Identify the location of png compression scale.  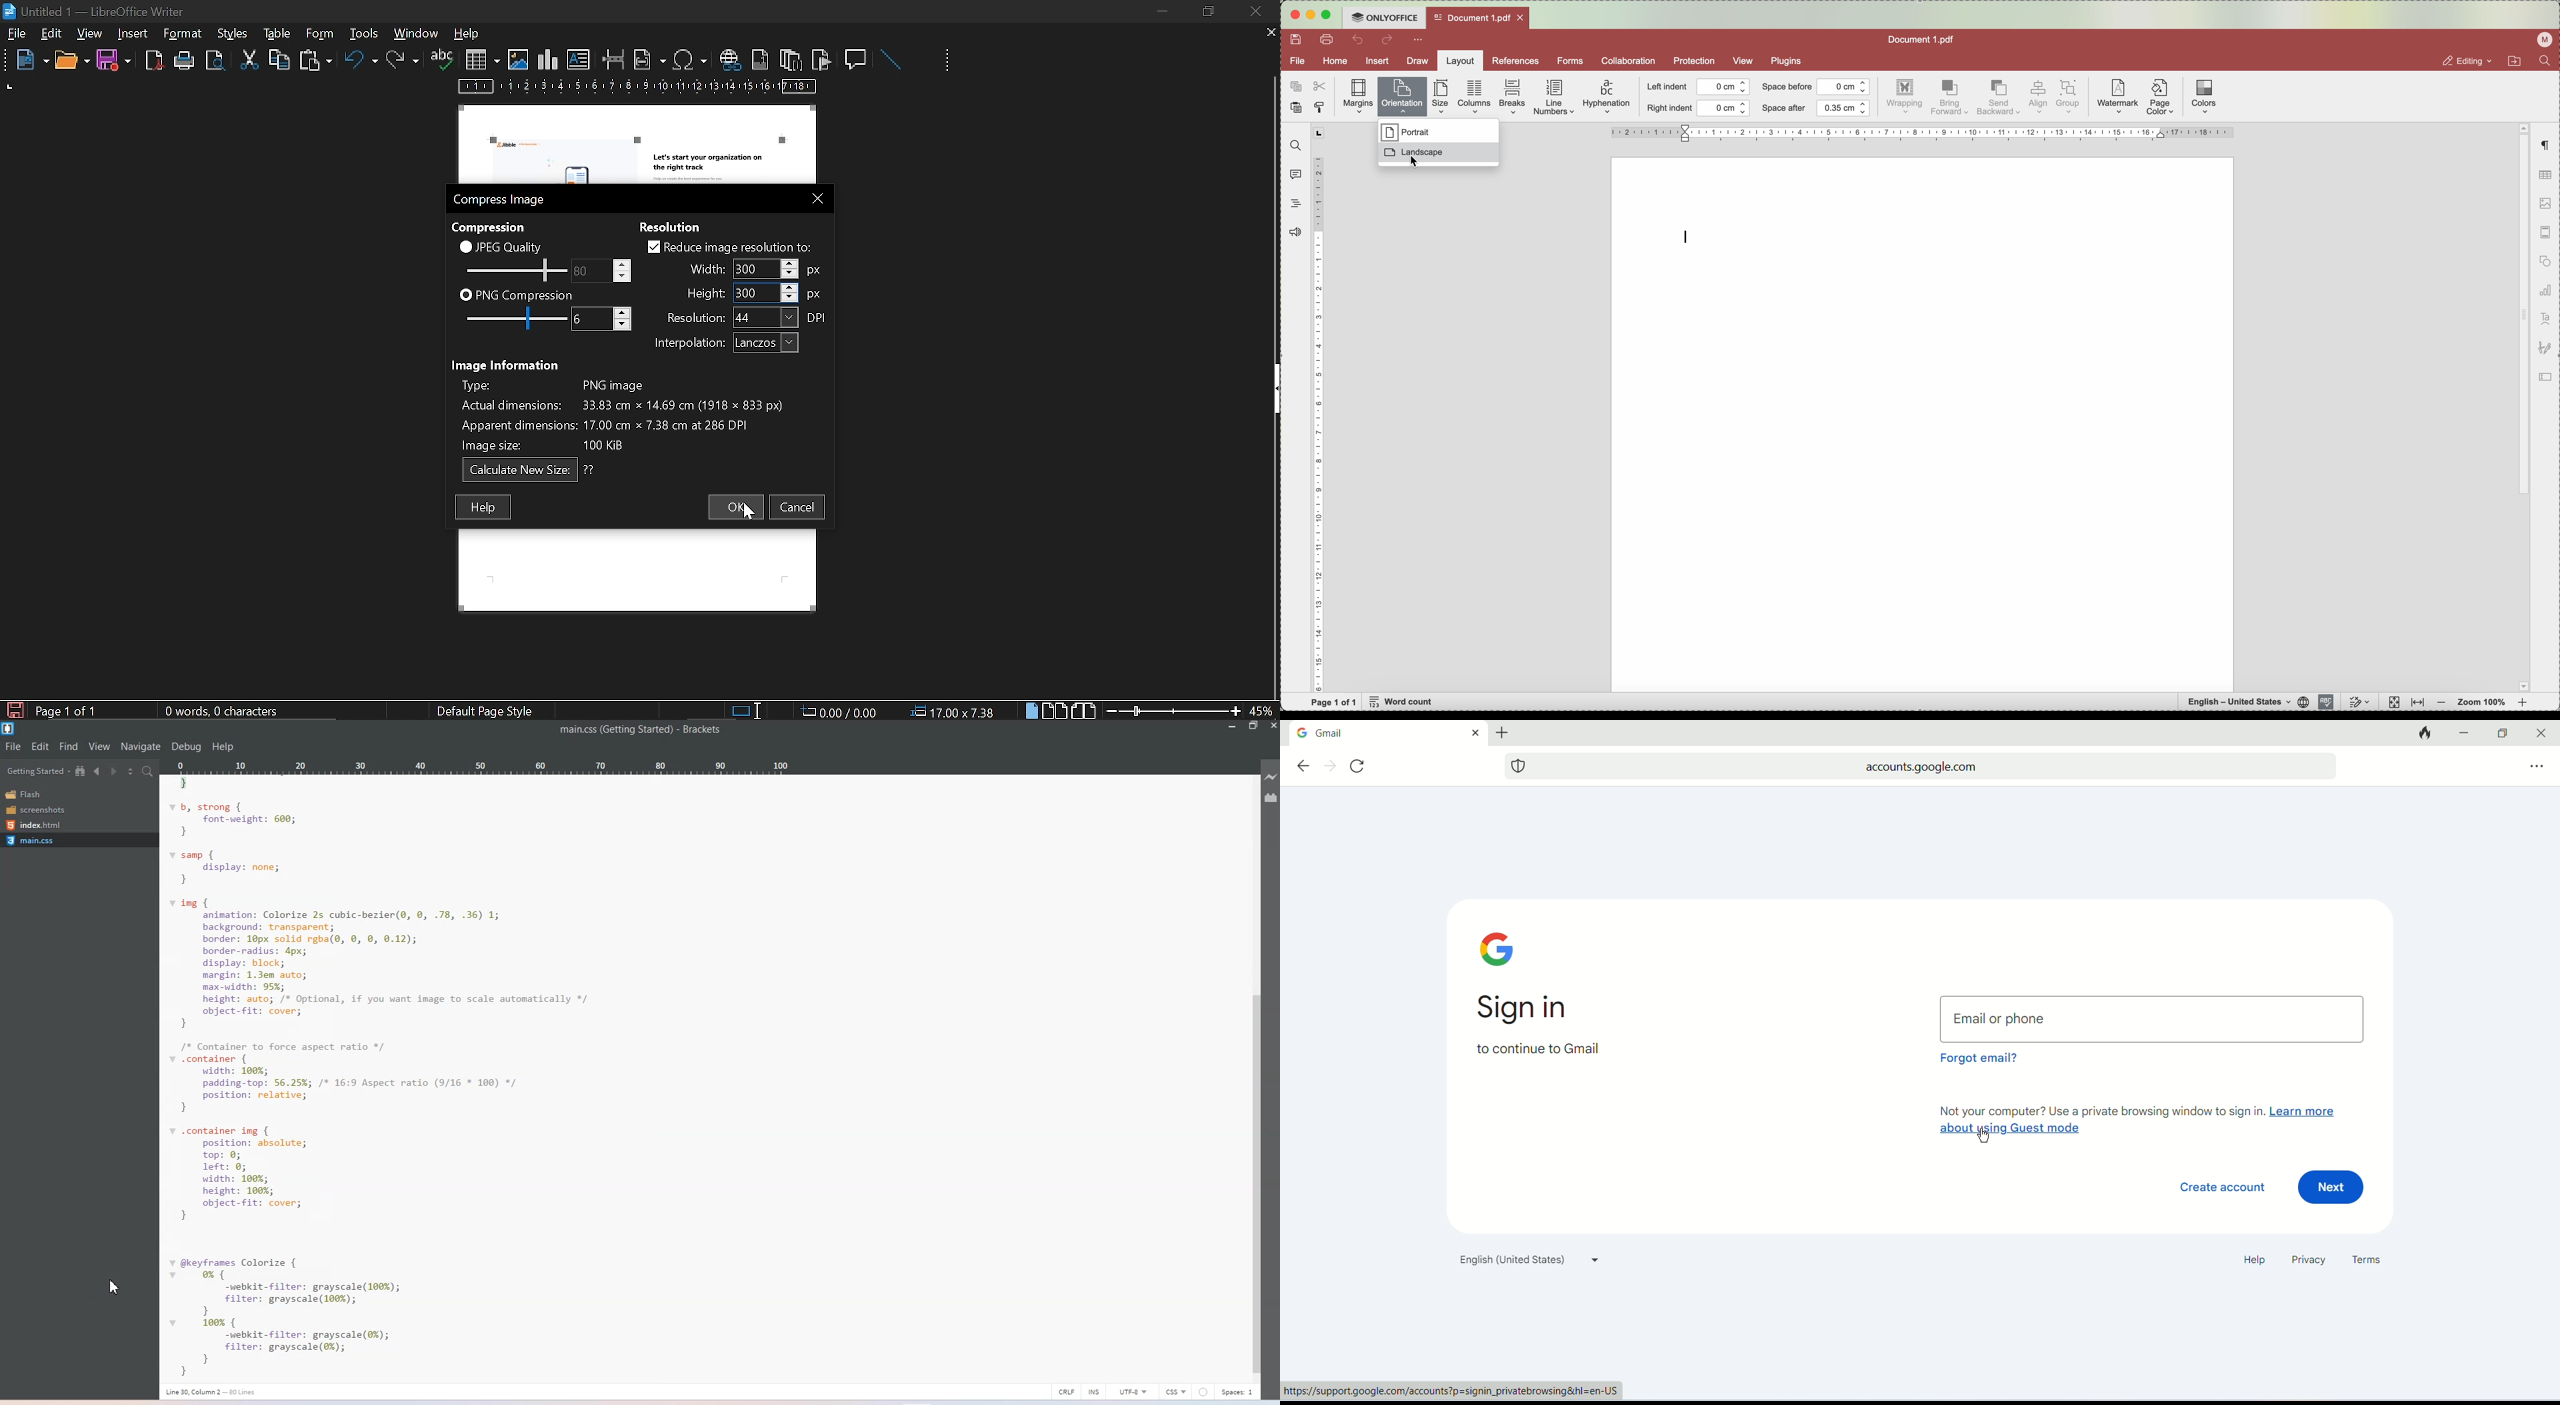
(511, 318).